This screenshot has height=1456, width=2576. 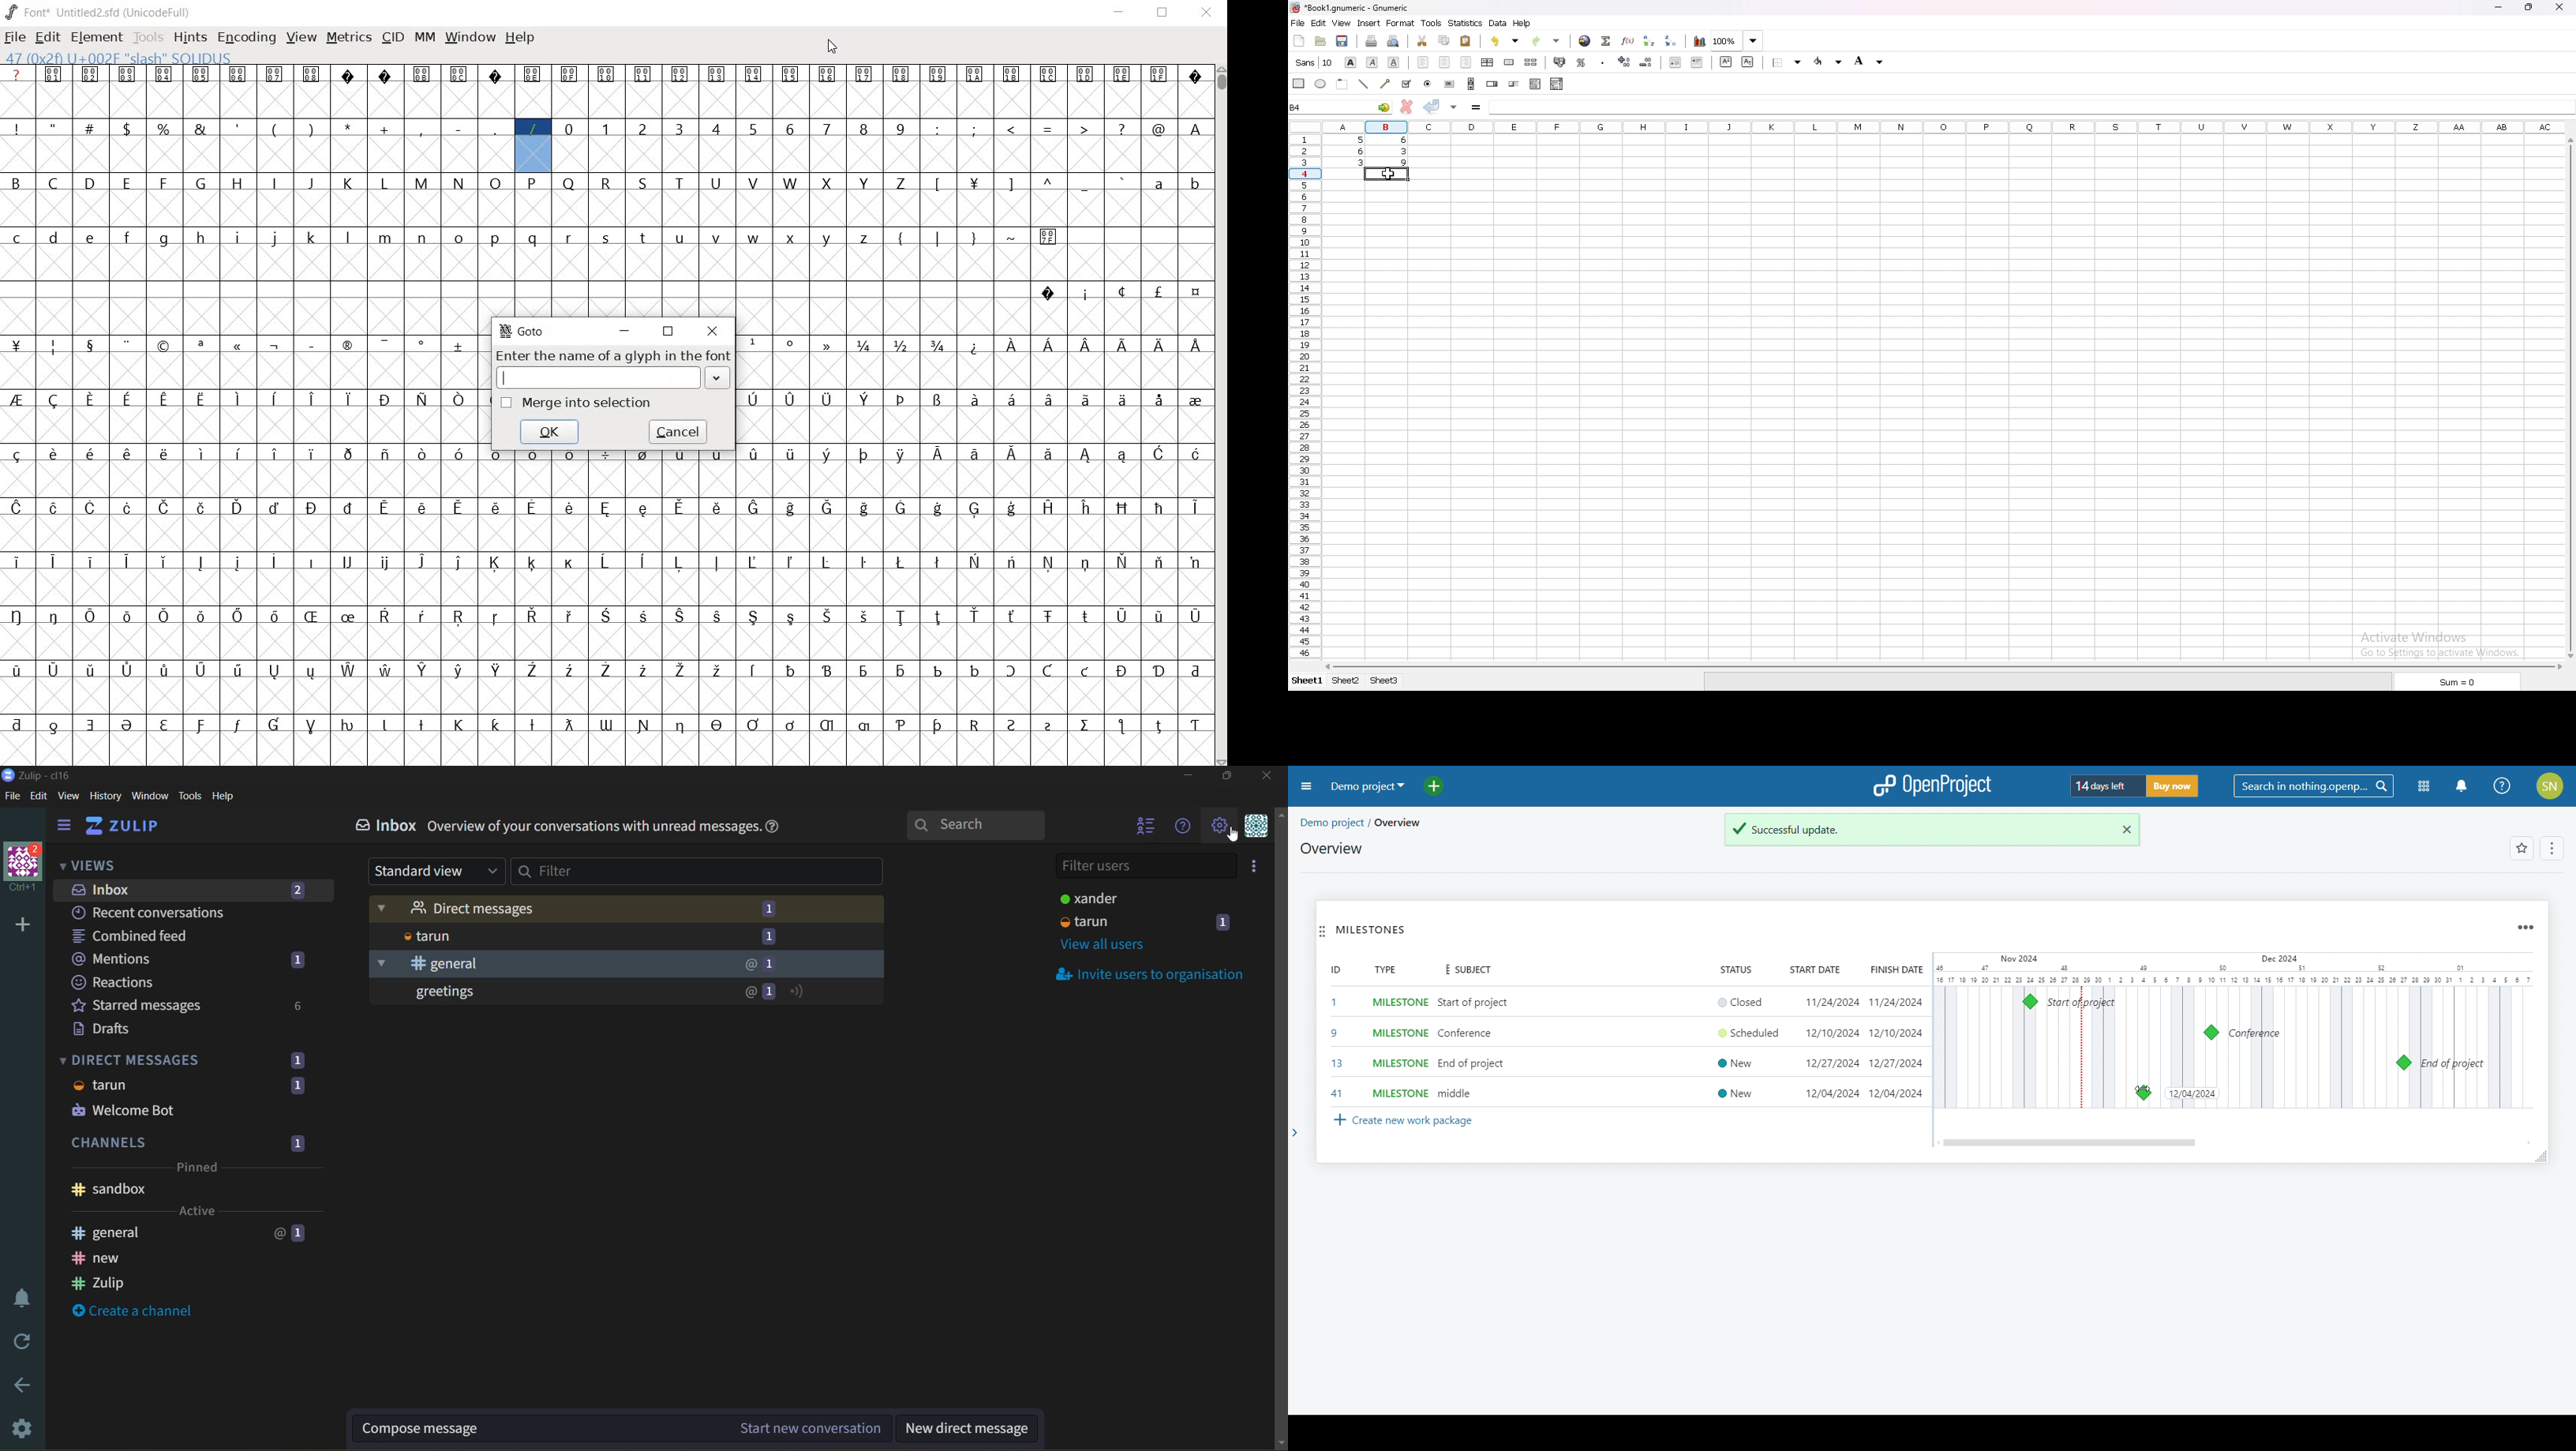 I want to click on glyph, so click(x=790, y=400).